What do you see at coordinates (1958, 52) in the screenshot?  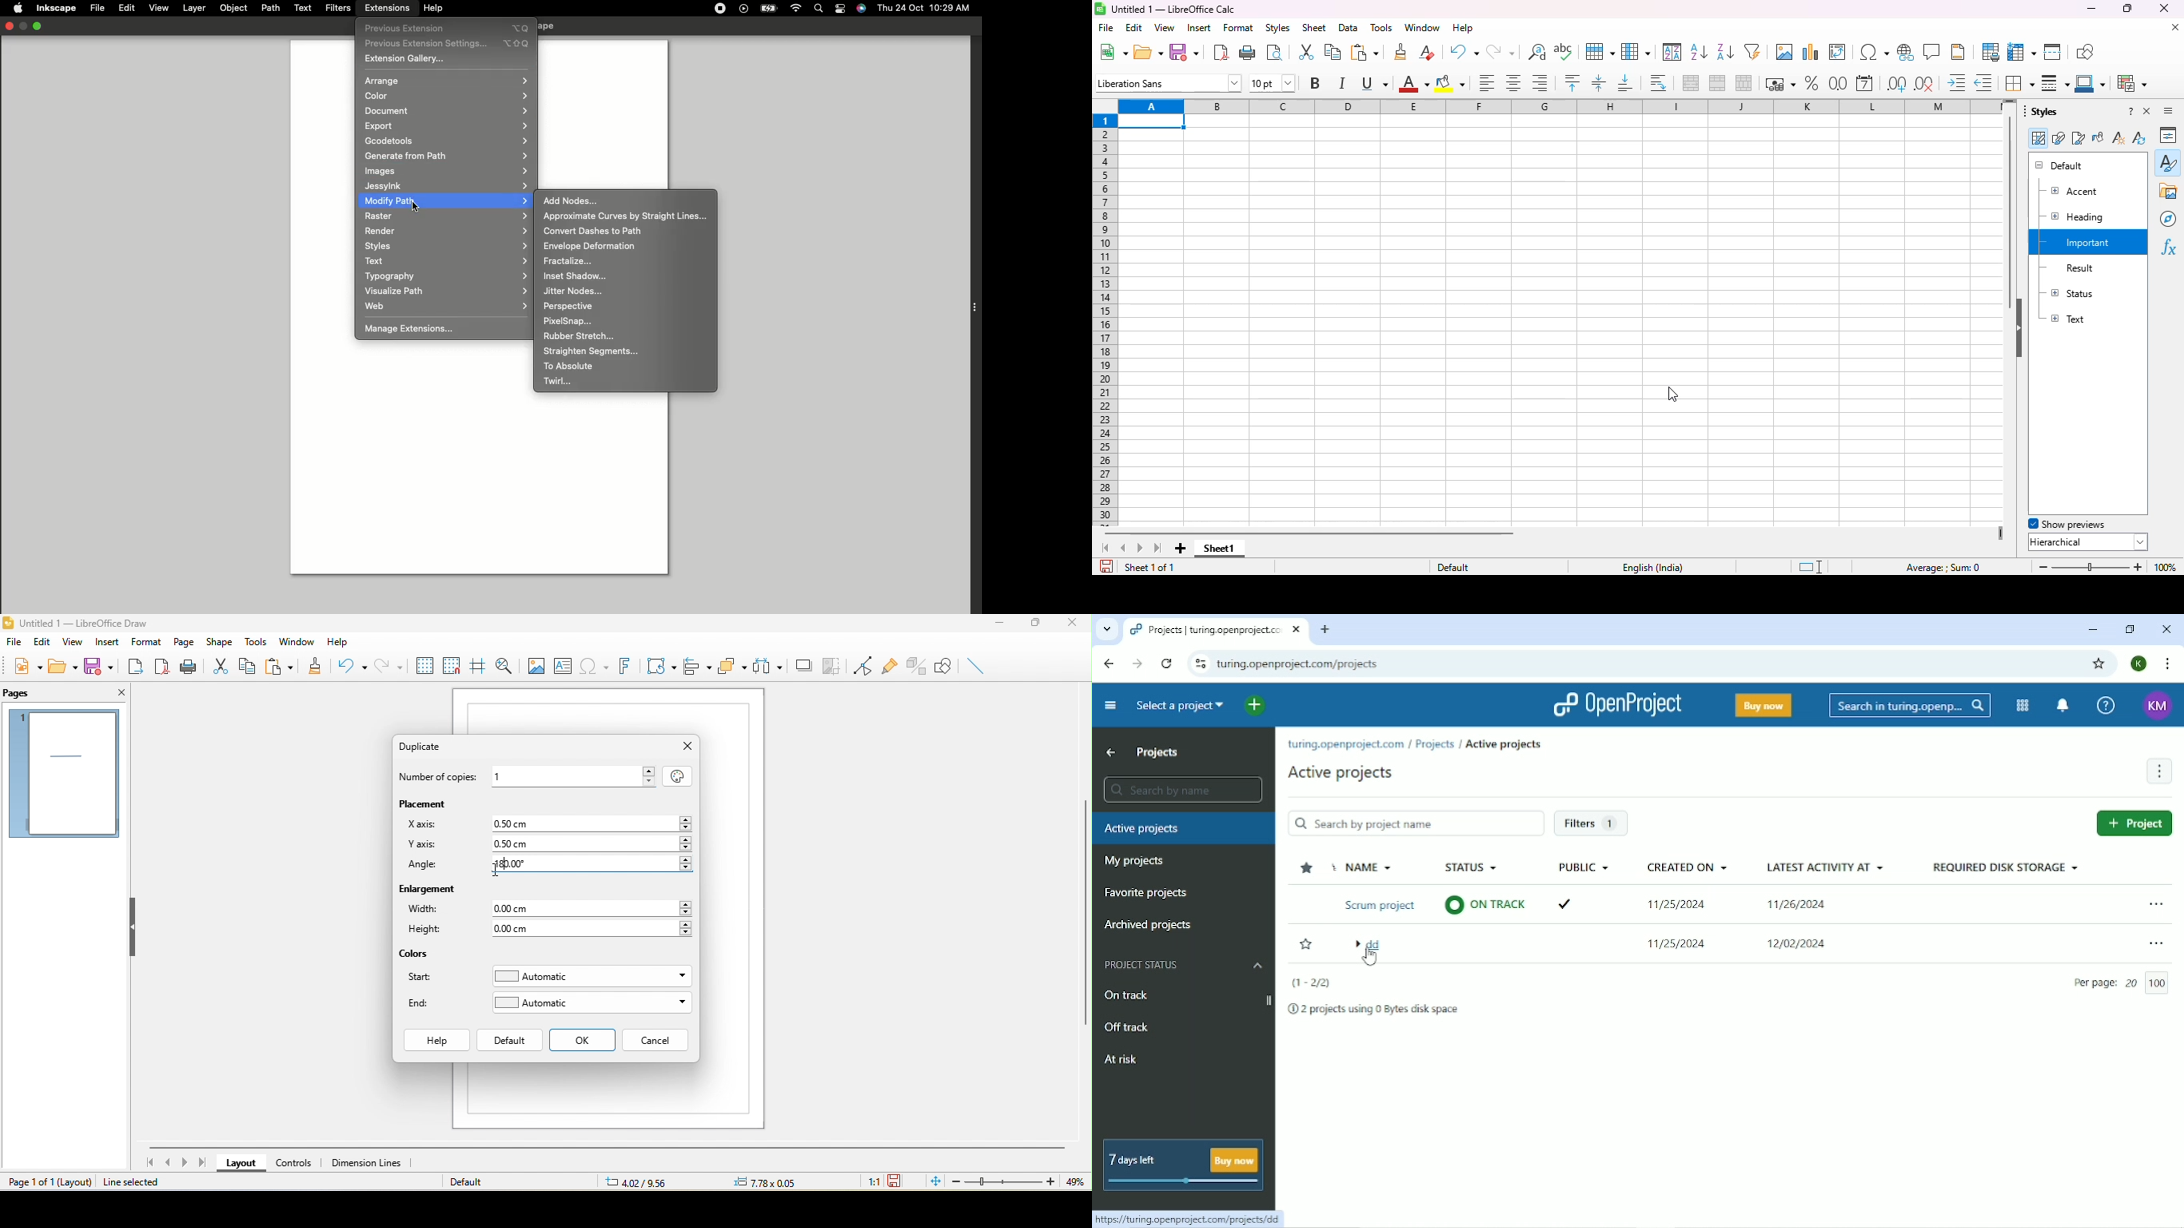 I see `headers and footers` at bounding box center [1958, 52].